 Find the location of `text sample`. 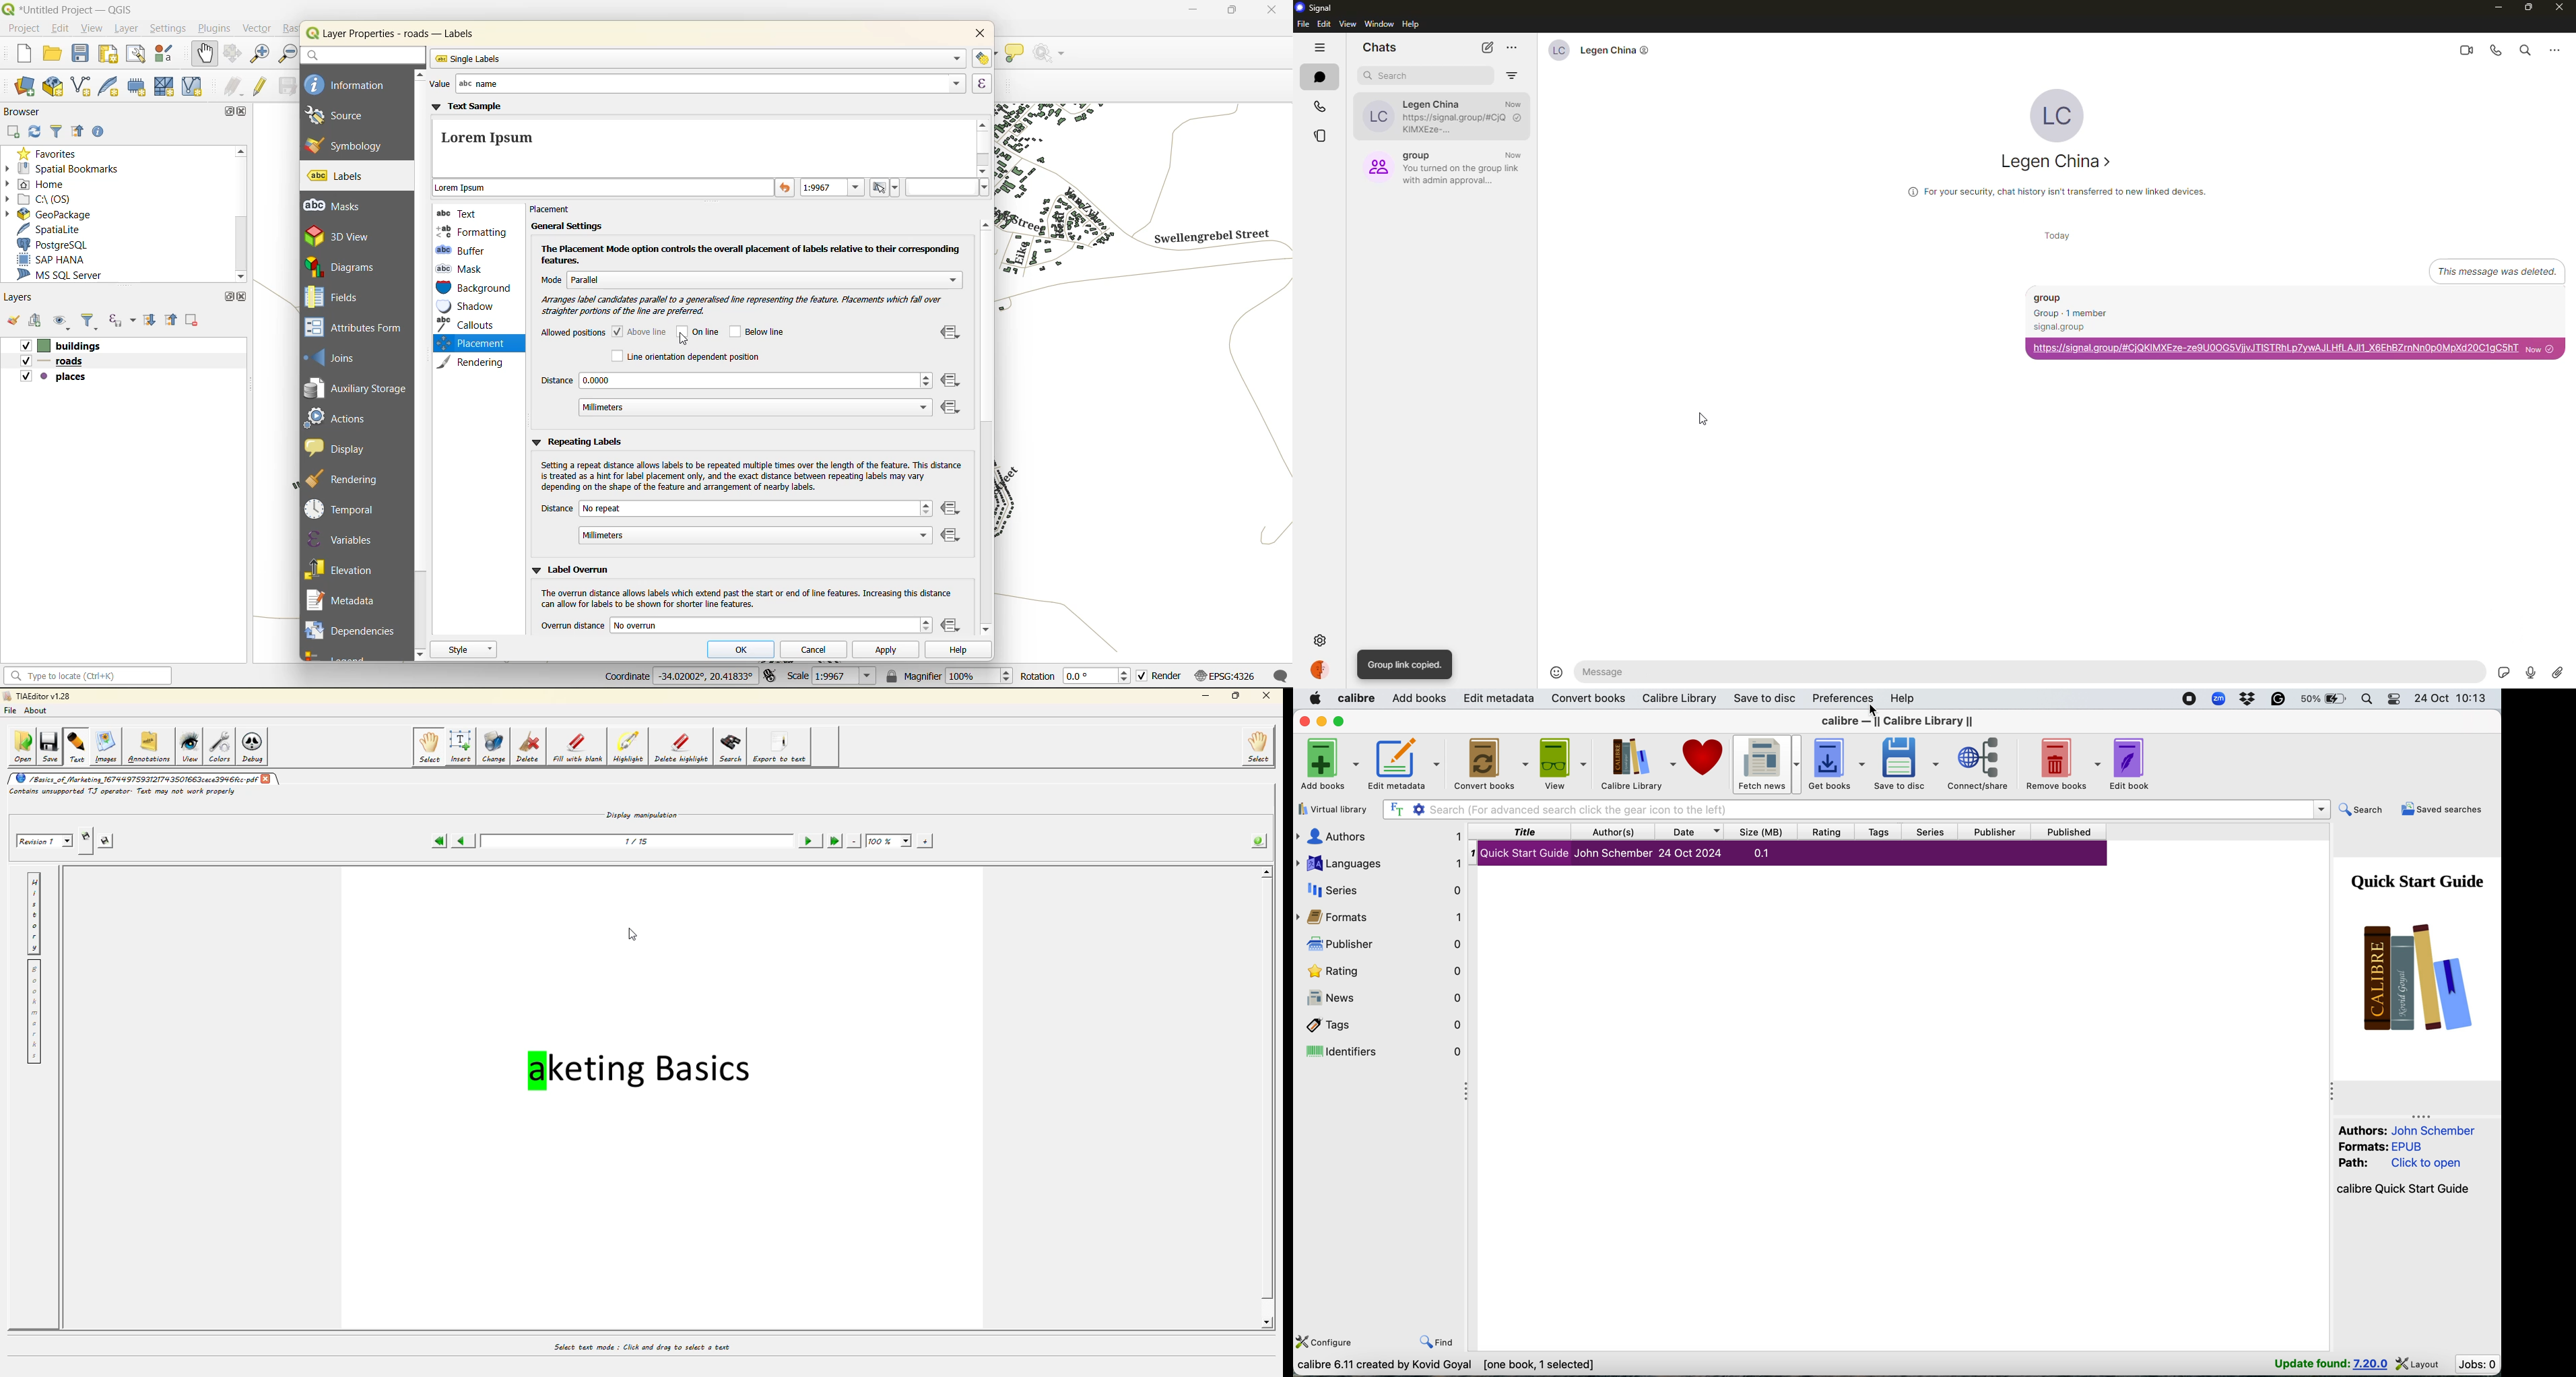

text sample is located at coordinates (702, 139).